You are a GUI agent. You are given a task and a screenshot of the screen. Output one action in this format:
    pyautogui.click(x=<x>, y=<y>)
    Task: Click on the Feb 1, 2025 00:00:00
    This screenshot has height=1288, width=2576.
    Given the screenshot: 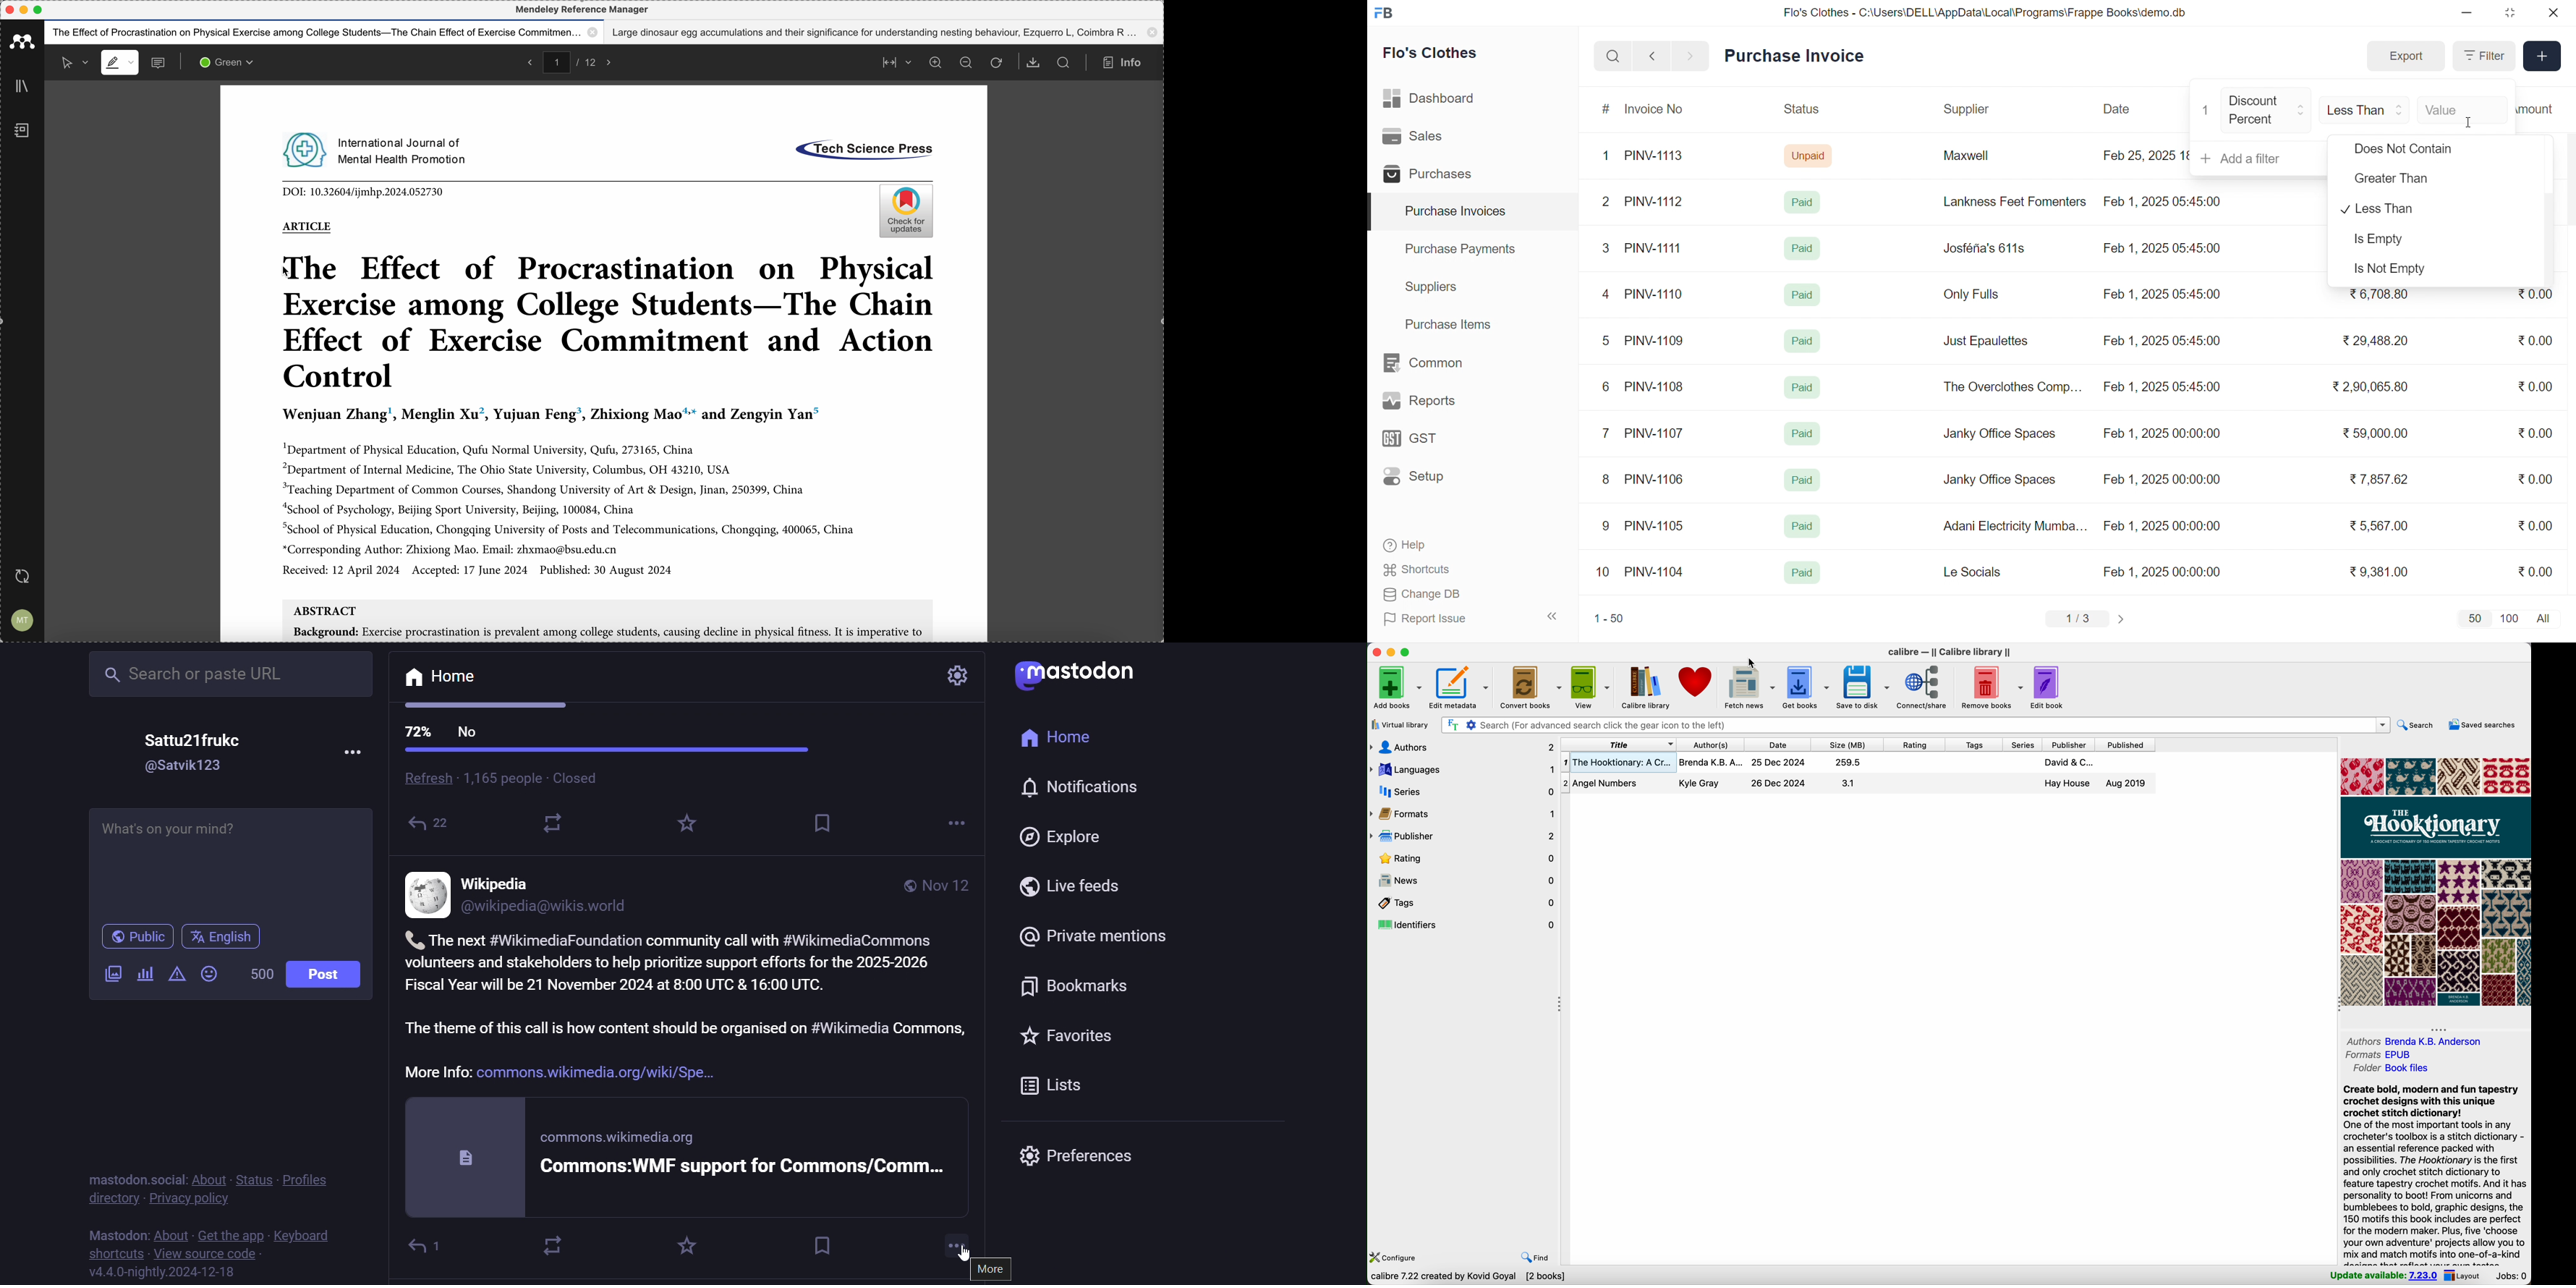 What is the action you would take?
    pyautogui.click(x=2162, y=526)
    